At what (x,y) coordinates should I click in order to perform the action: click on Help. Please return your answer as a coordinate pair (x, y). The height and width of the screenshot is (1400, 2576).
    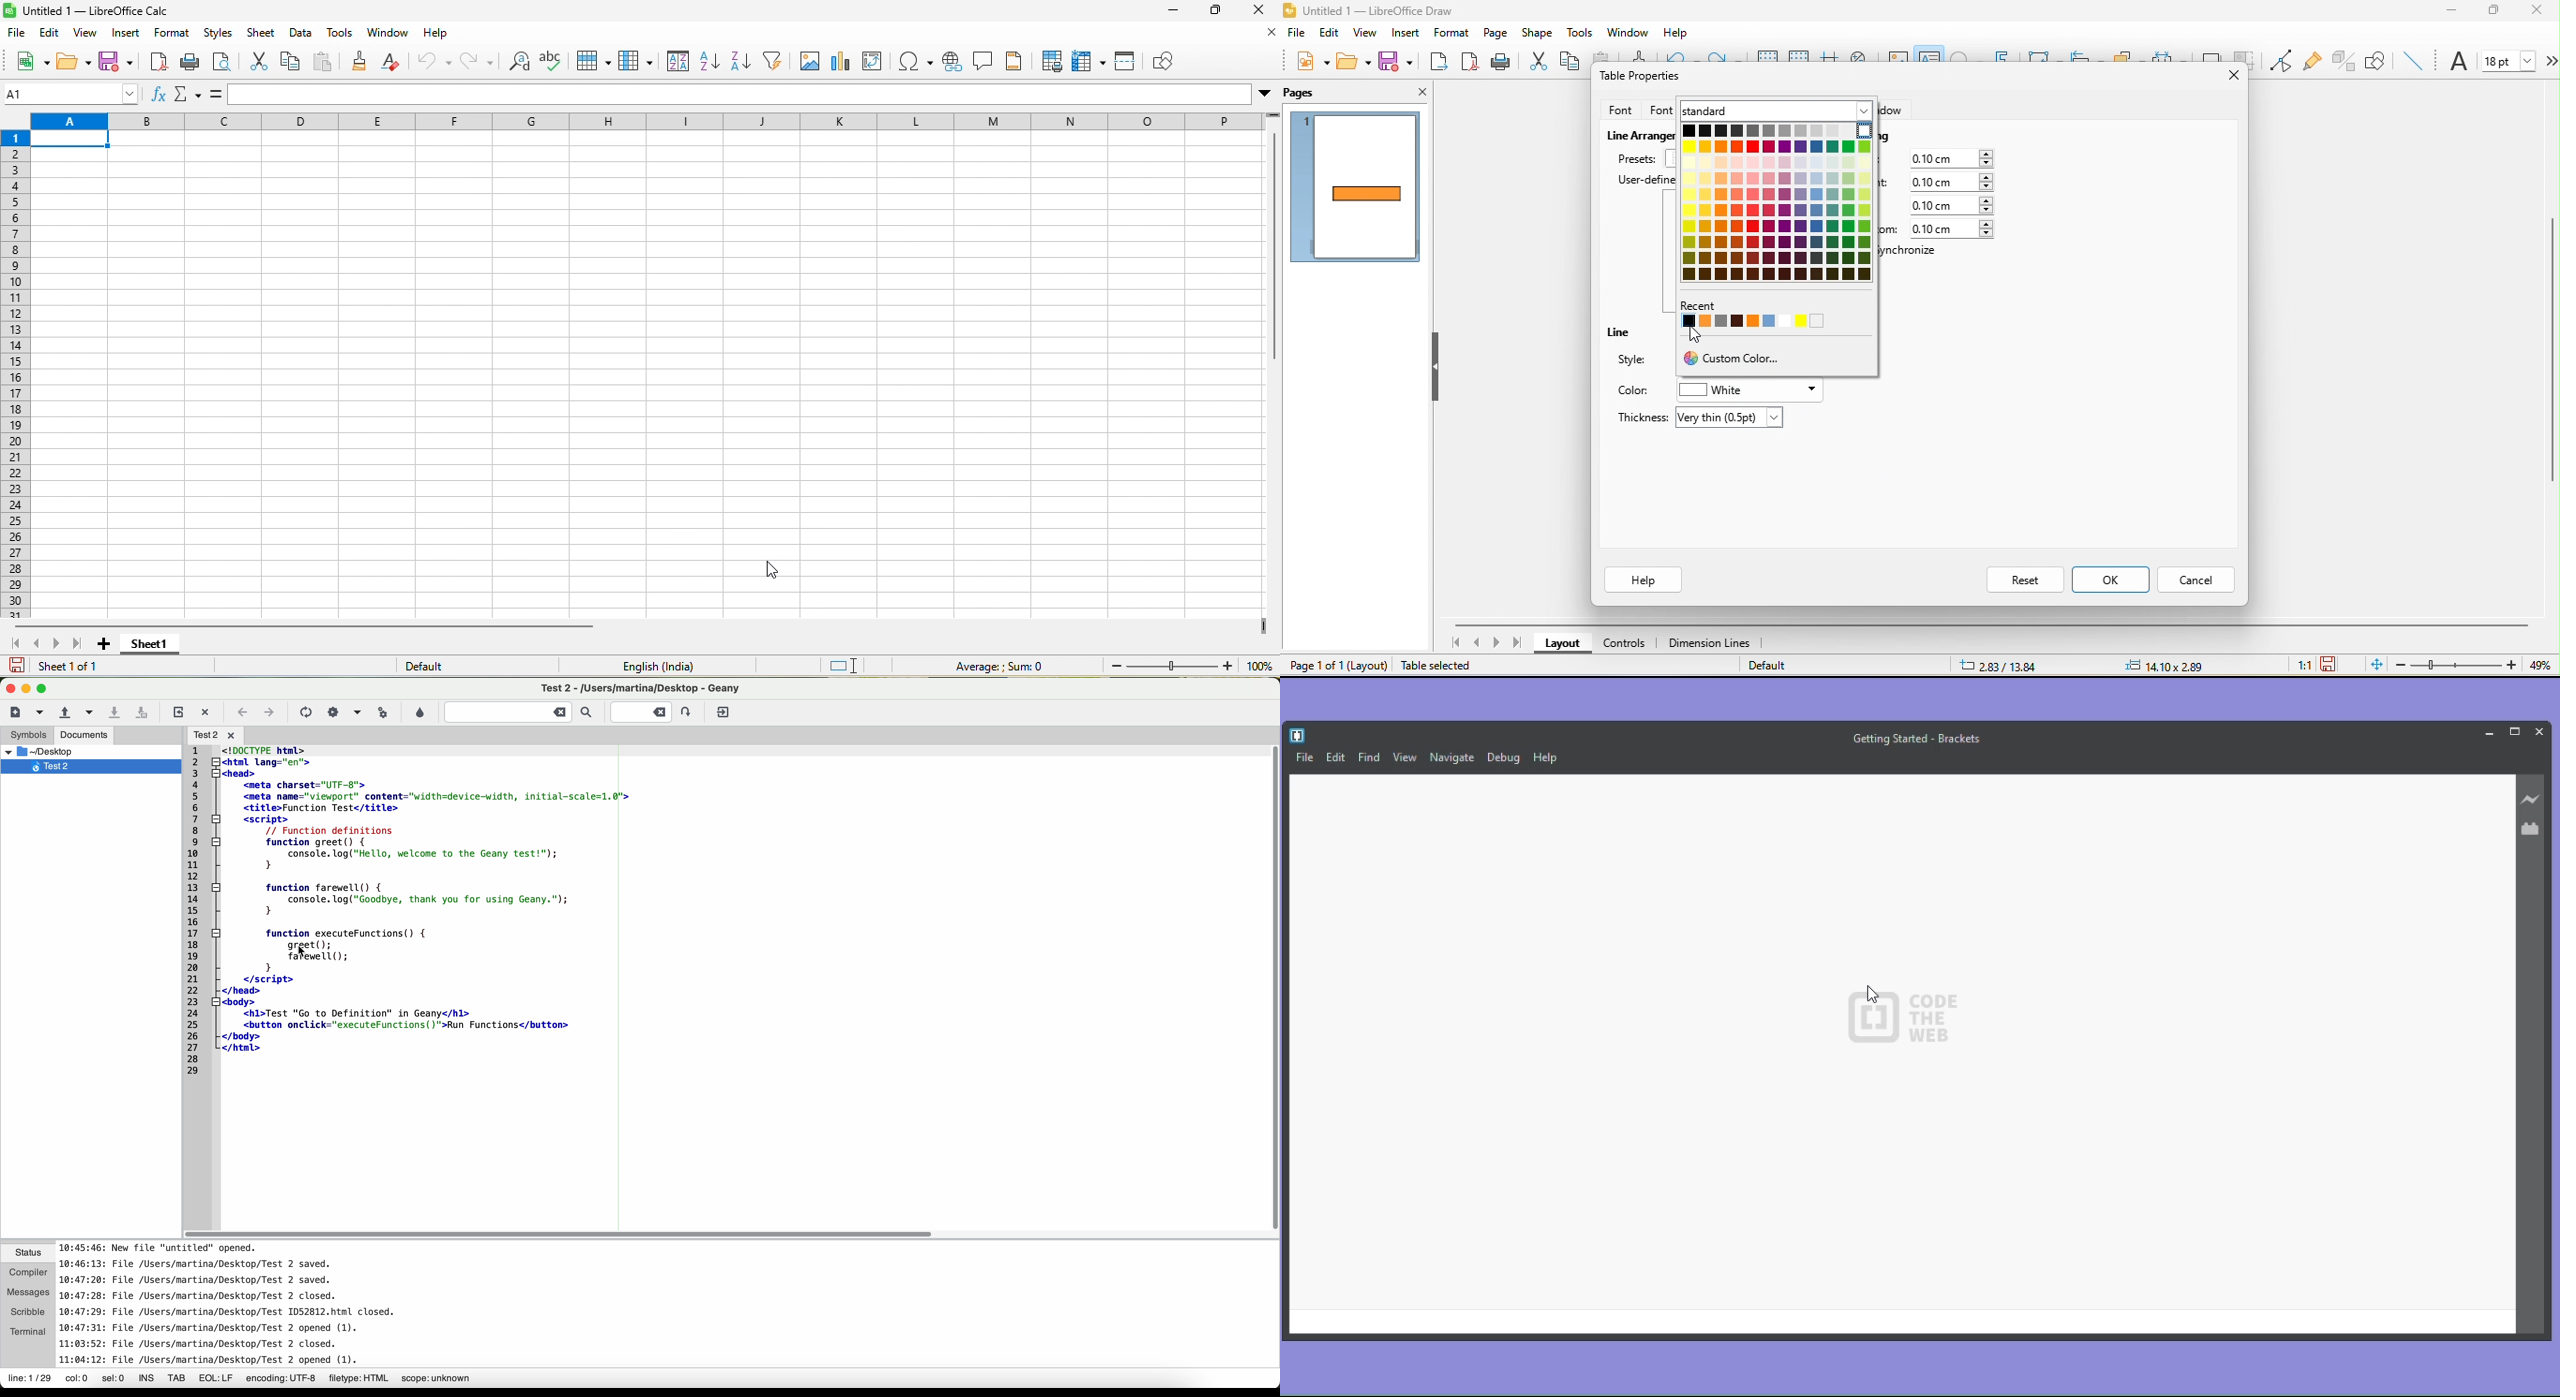
    Looking at the image, I should click on (1551, 759).